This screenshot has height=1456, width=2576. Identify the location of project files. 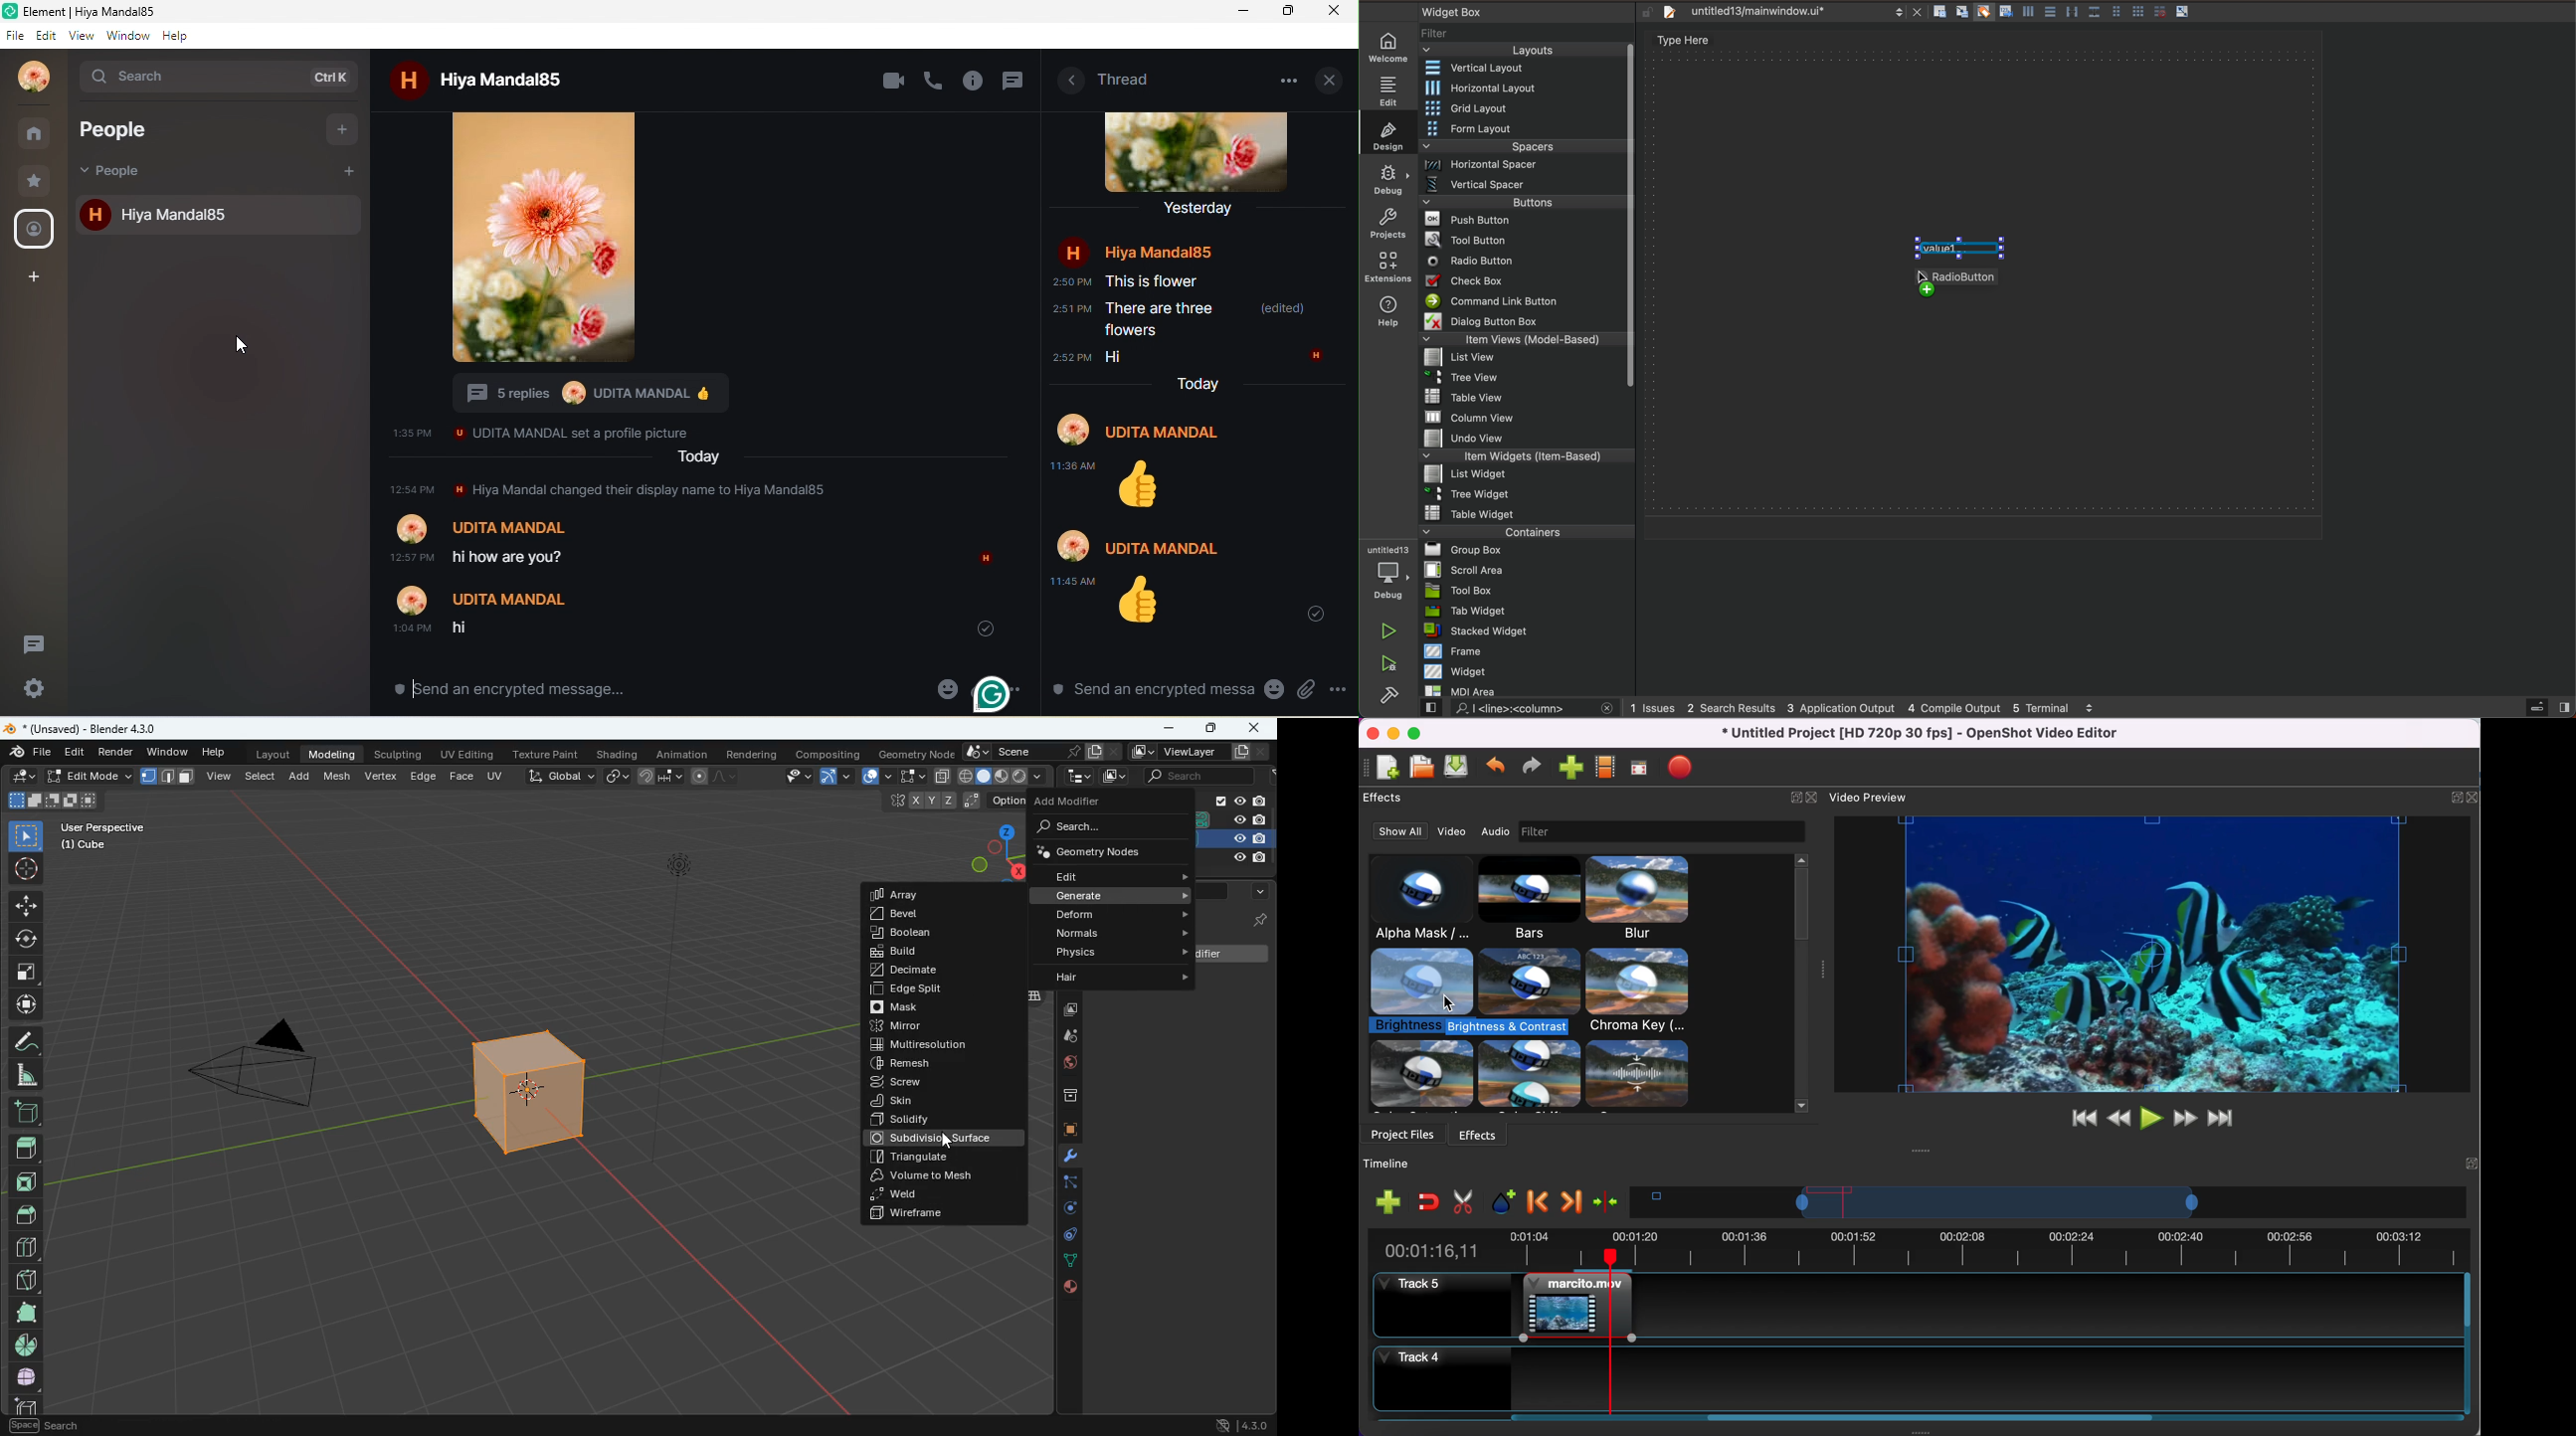
(1404, 1134).